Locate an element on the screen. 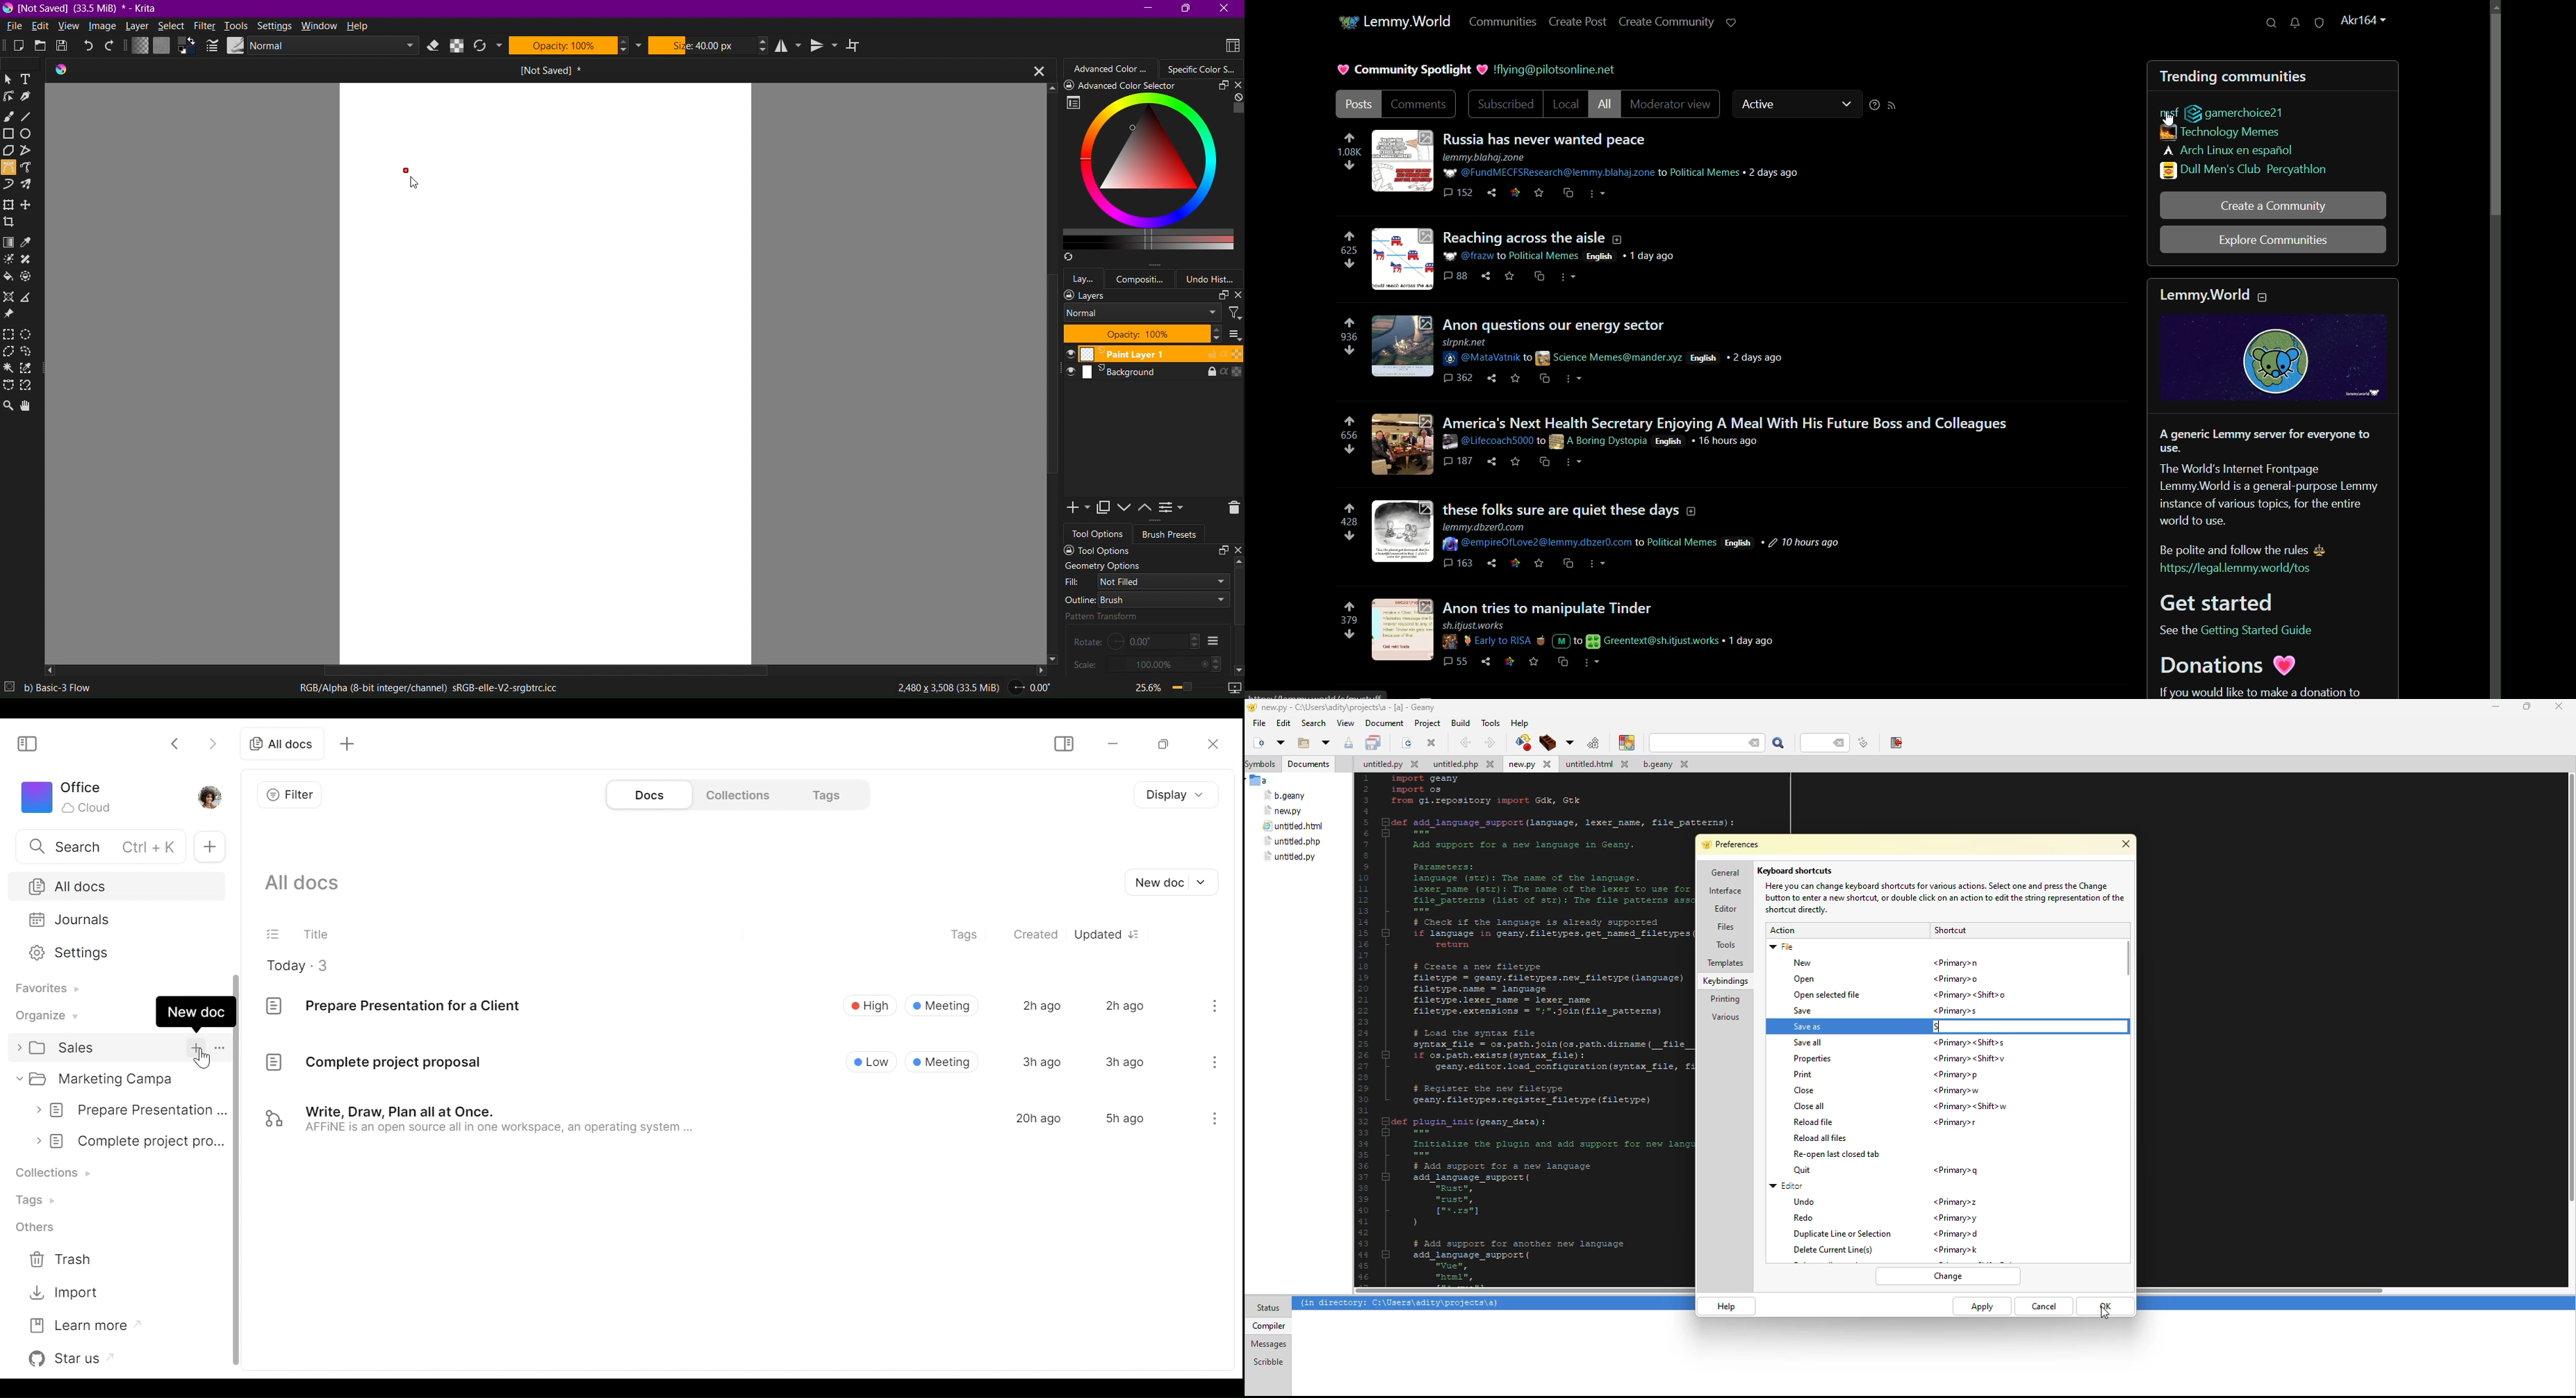 This screenshot has height=1400, width=2576. Layers is located at coordinates (1085, 278).